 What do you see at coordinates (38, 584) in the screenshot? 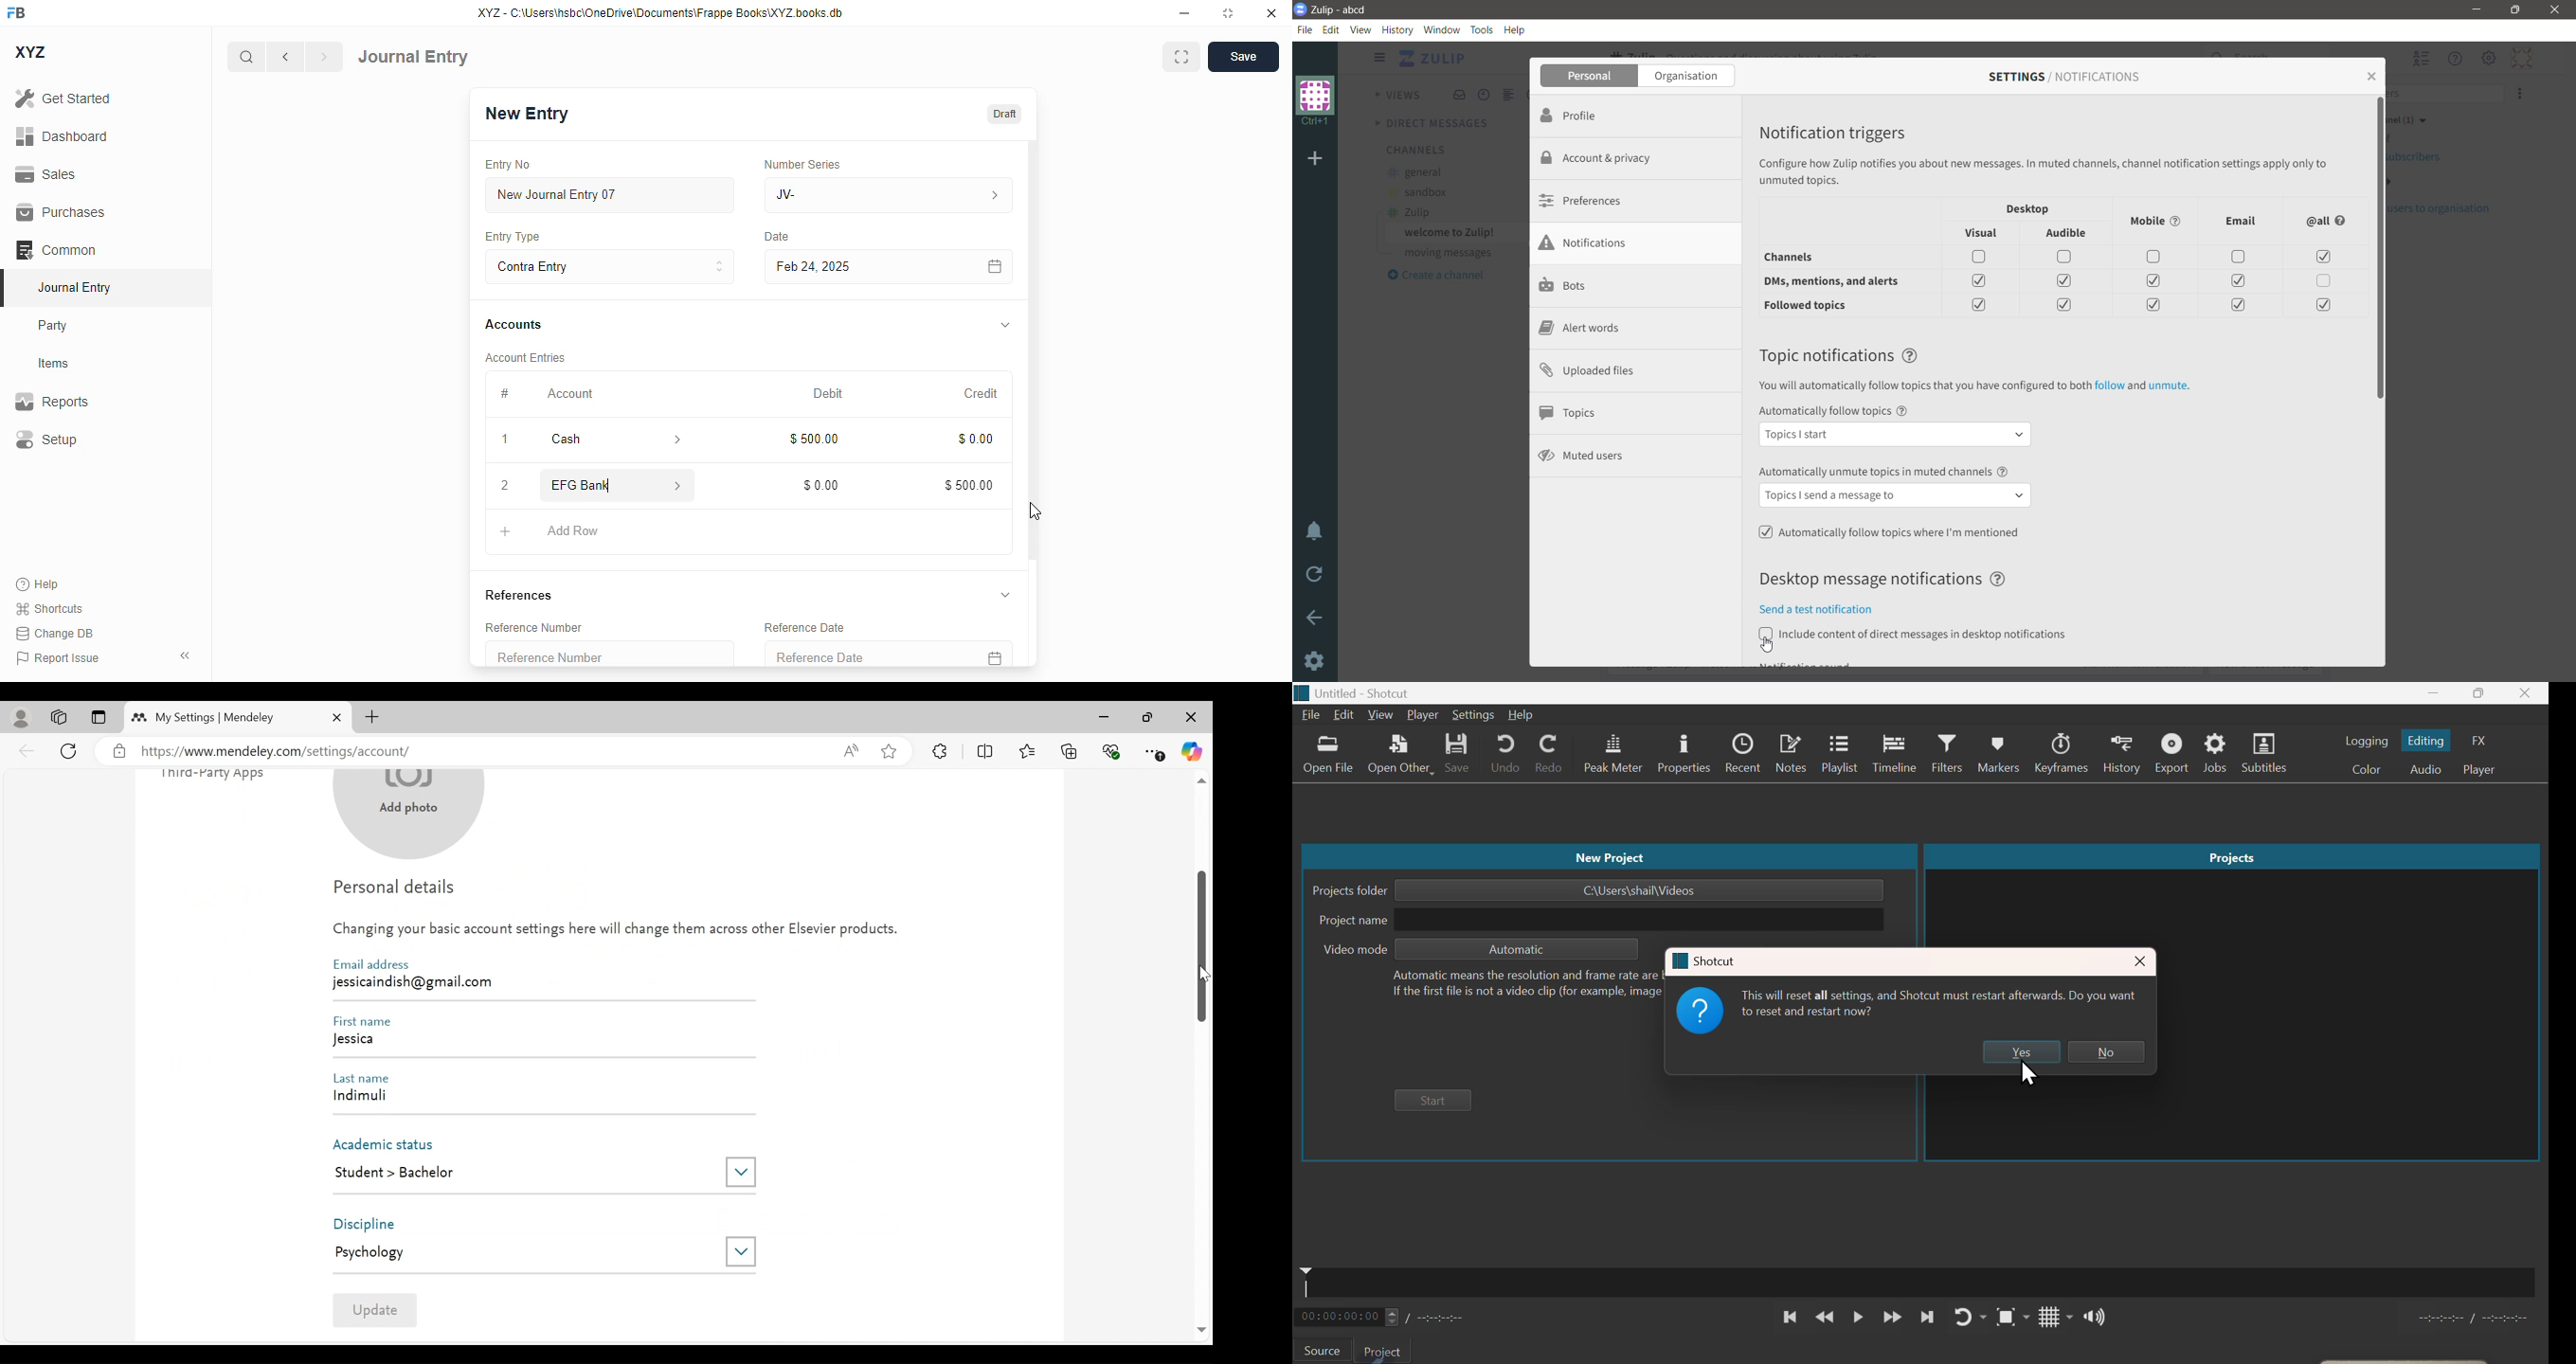
I see `help` at bounding box center [38, 584].